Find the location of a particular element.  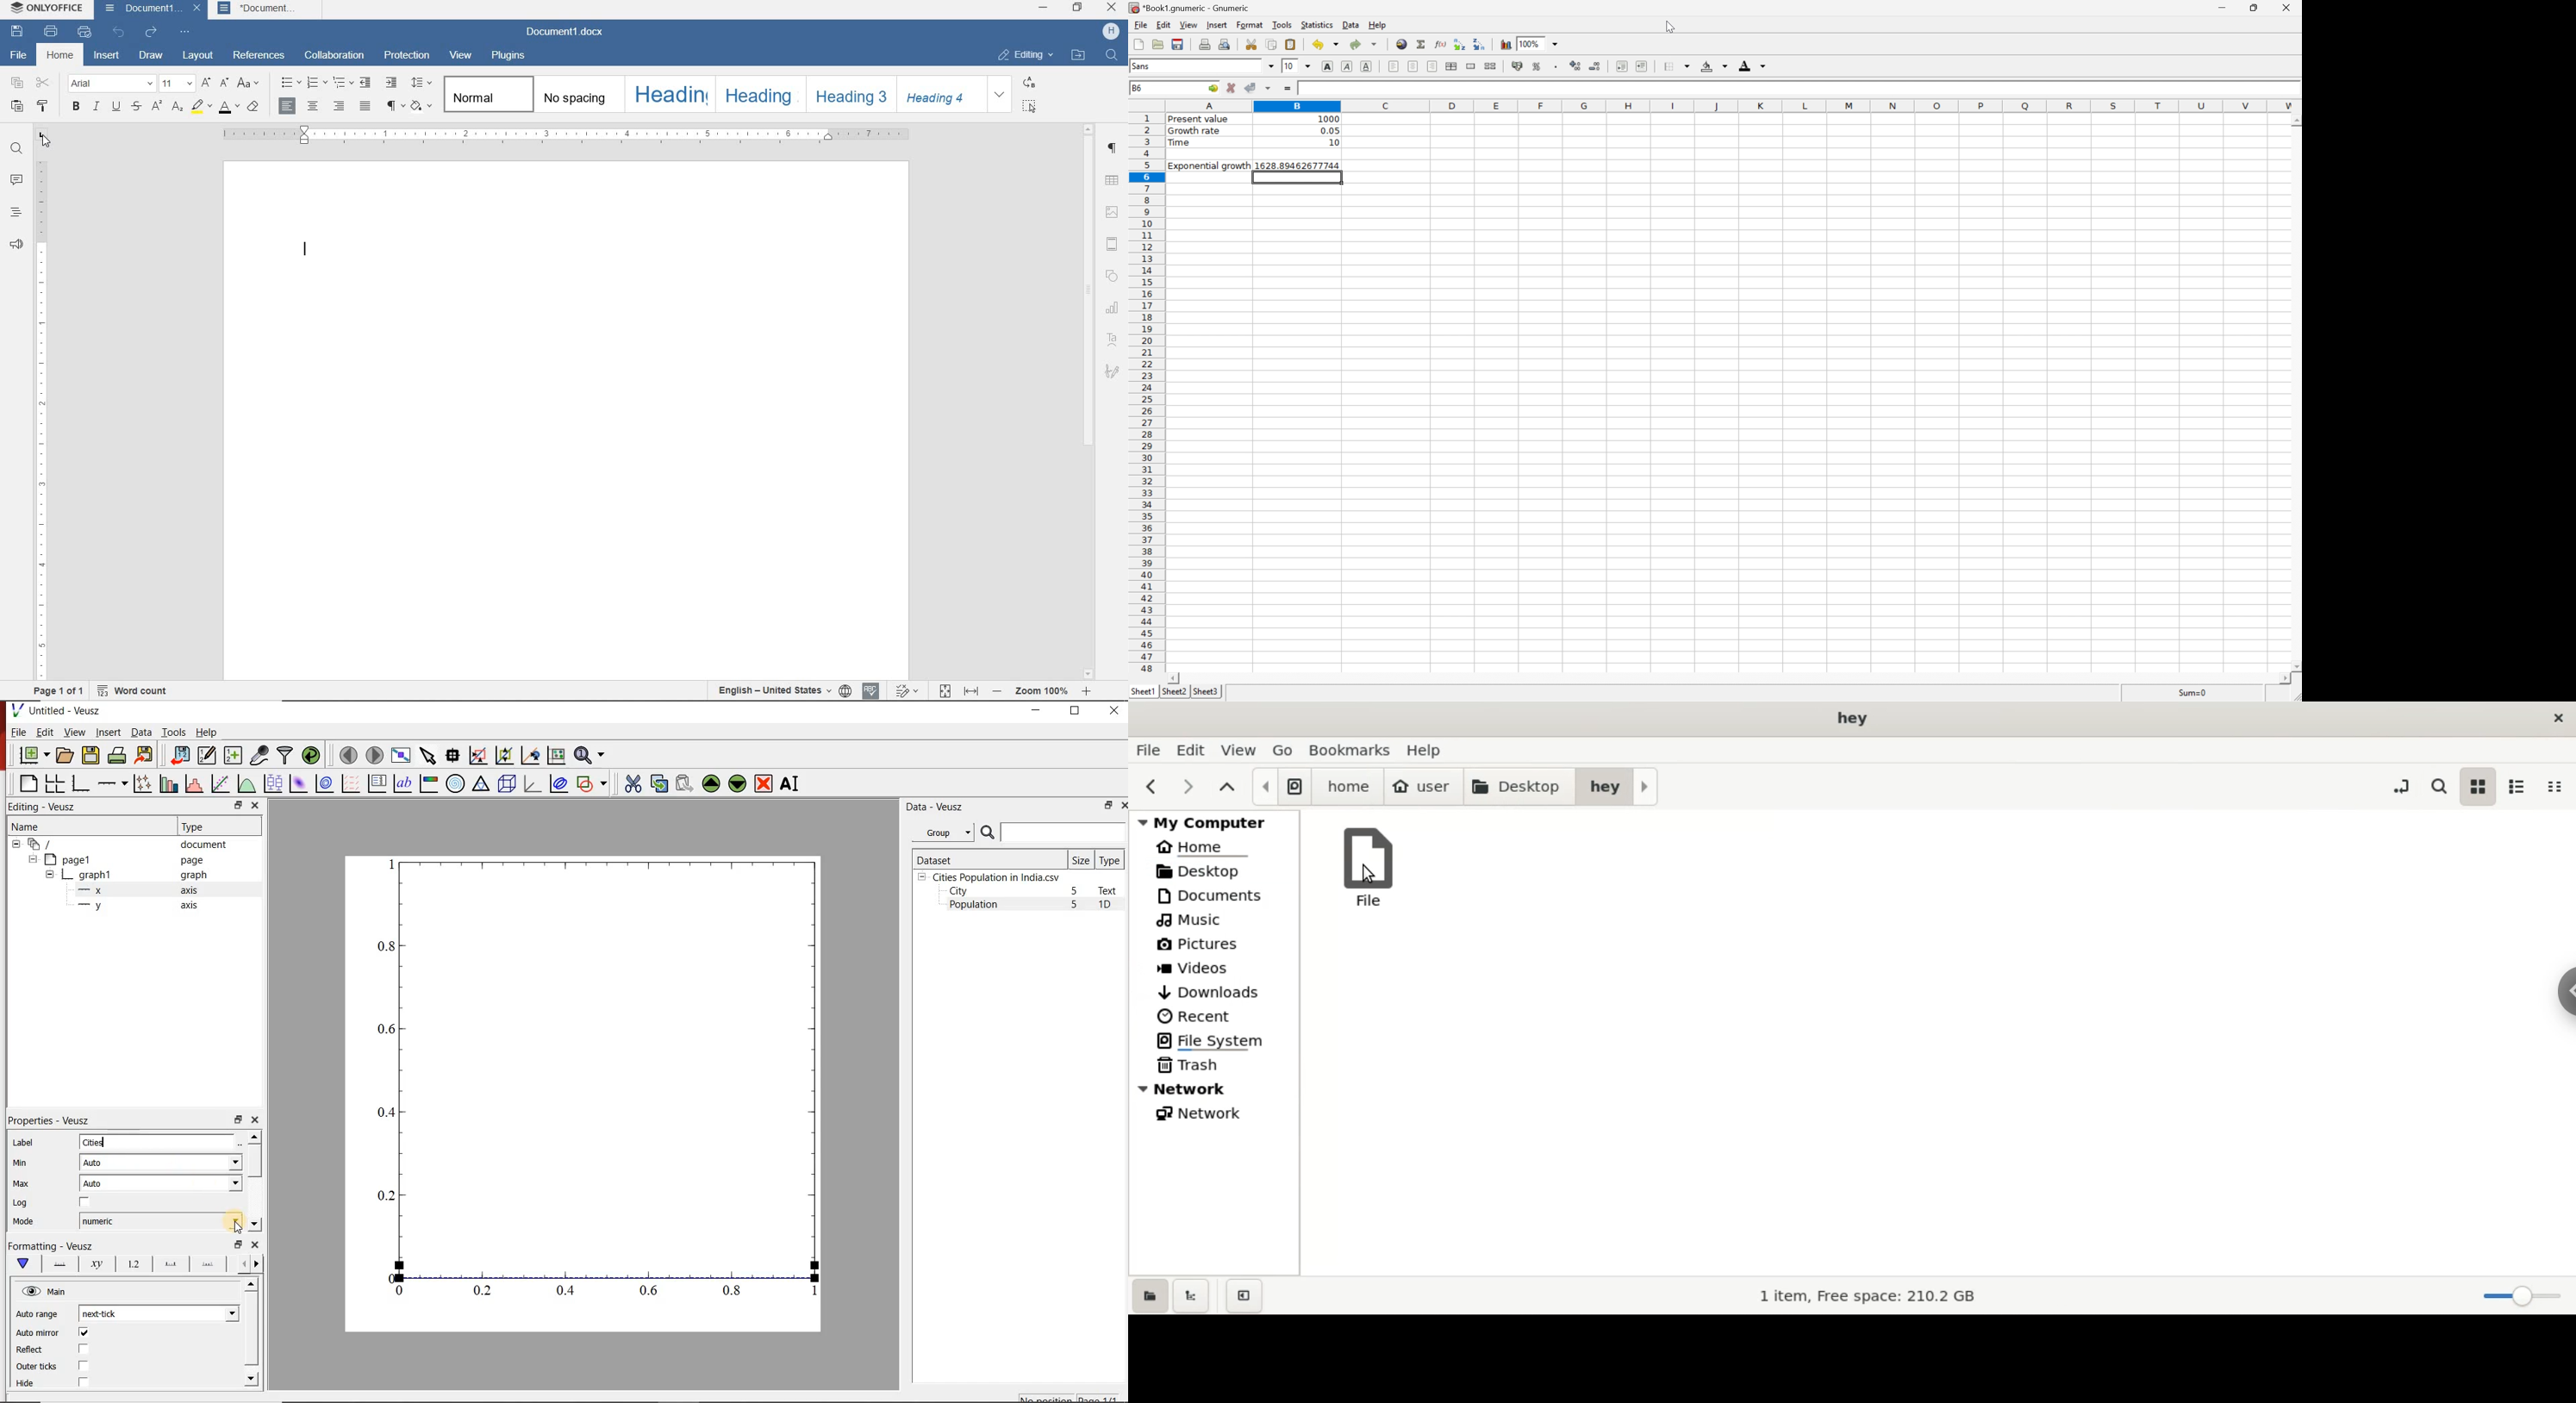

Cities Population in India.csv is located at coordinates (995, 877).